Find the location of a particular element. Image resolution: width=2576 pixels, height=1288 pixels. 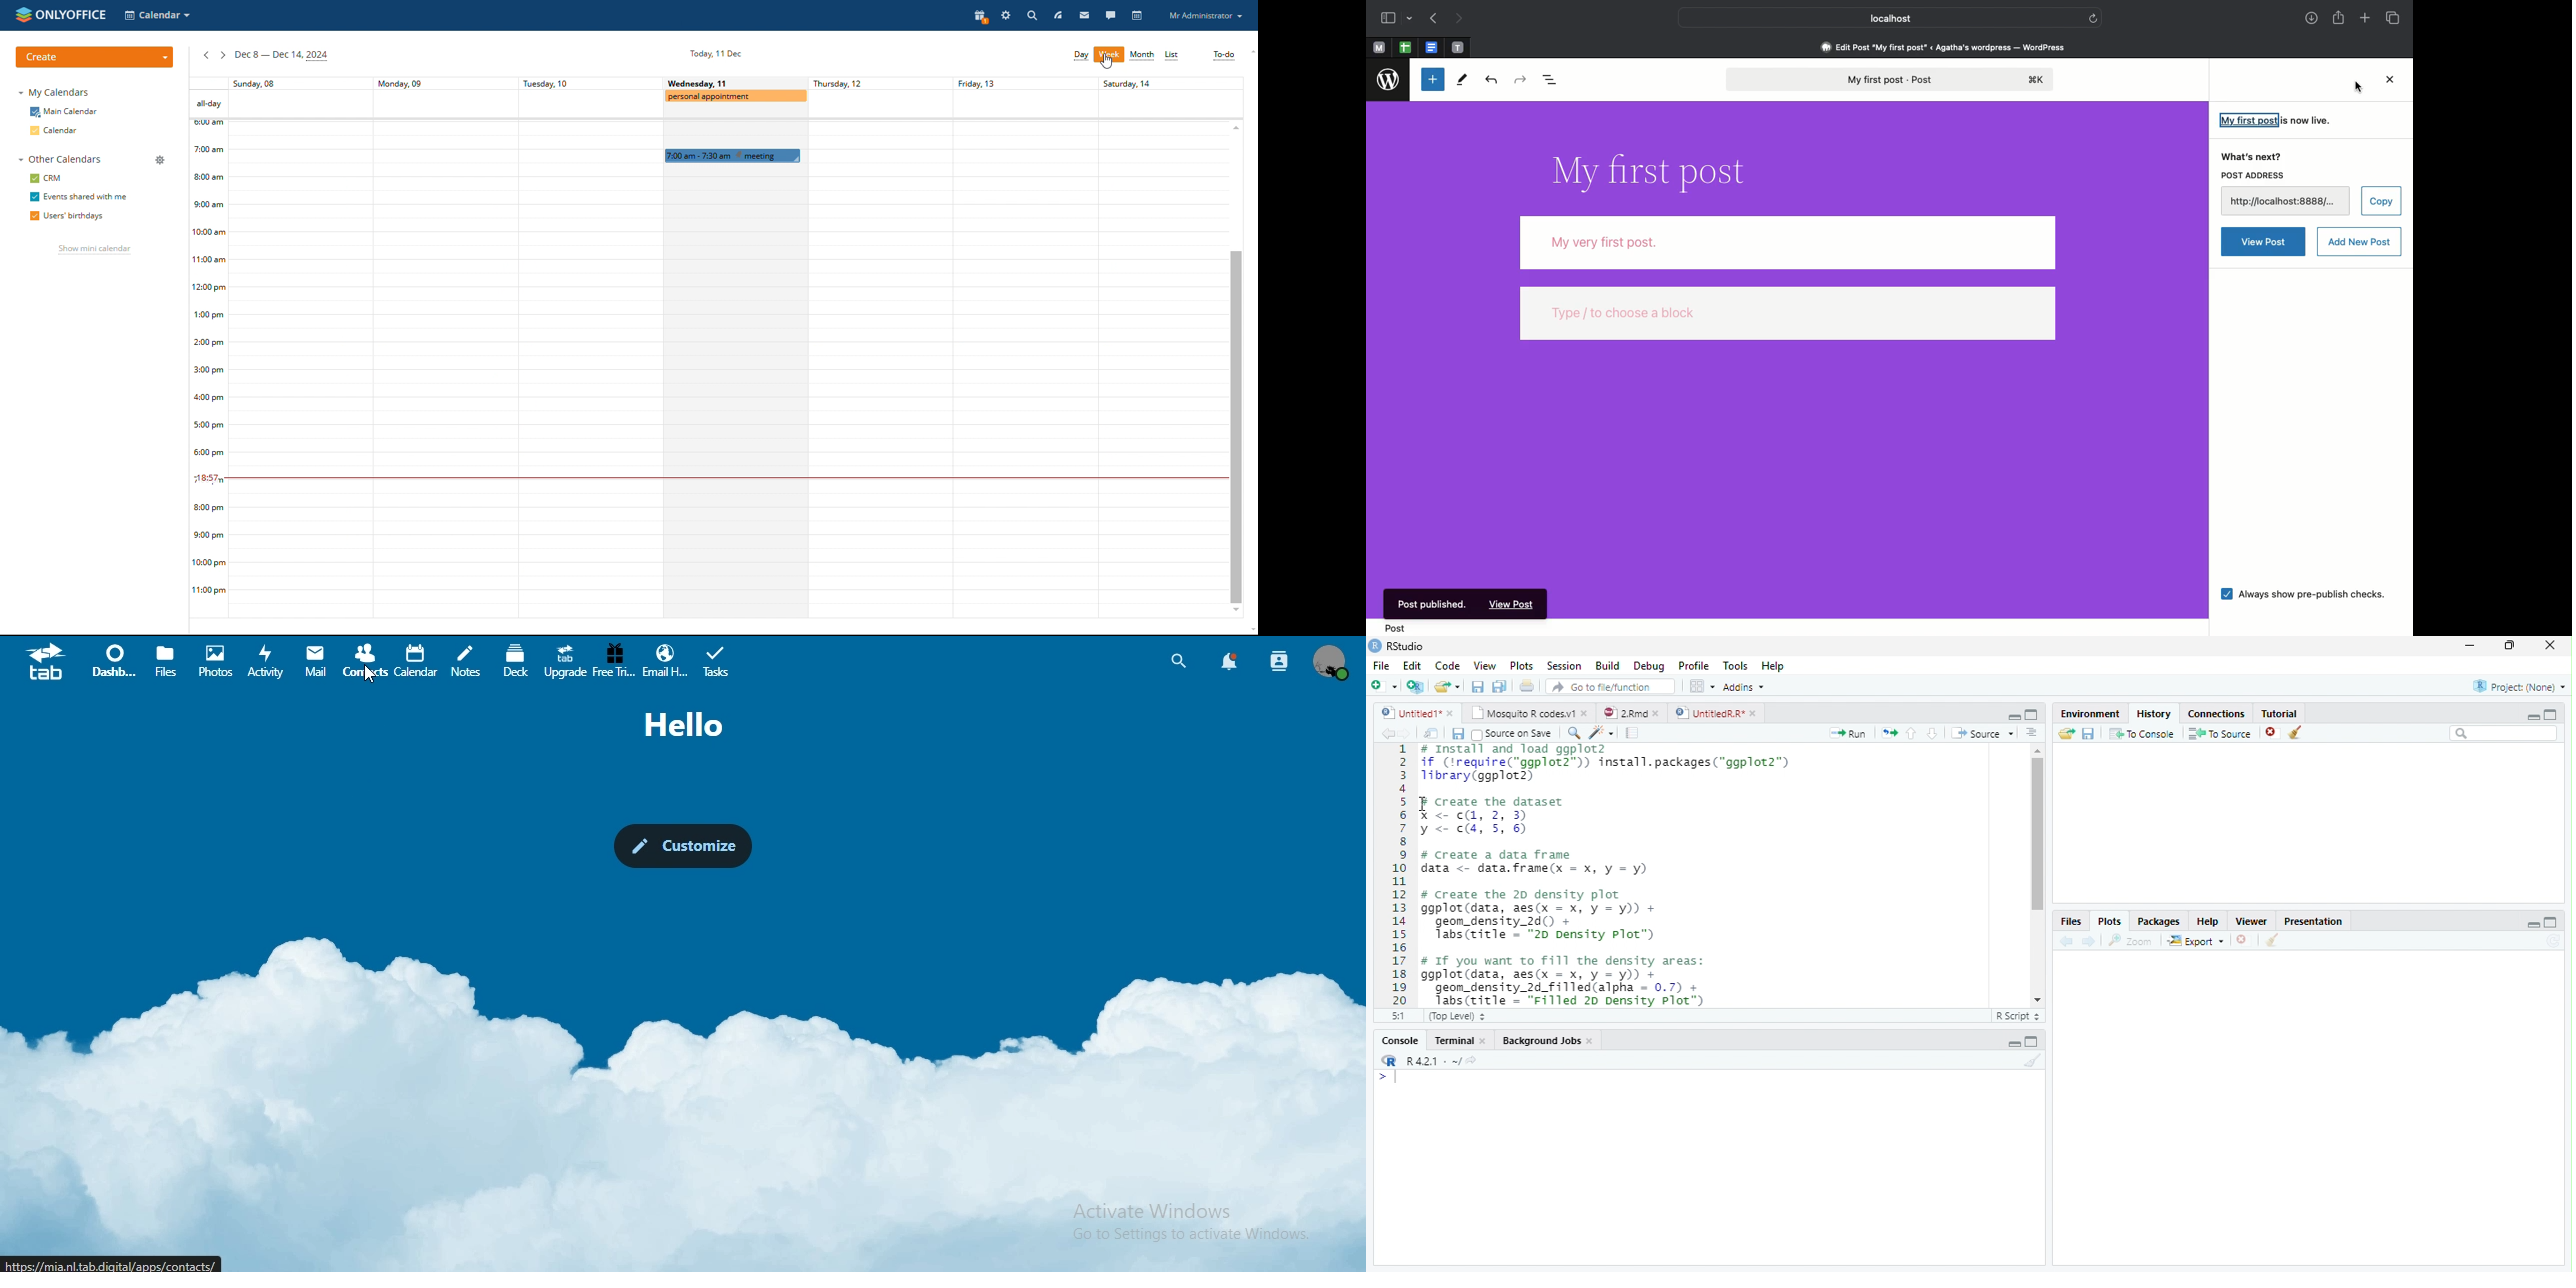

Environment is located at coordinates (2089, 714).